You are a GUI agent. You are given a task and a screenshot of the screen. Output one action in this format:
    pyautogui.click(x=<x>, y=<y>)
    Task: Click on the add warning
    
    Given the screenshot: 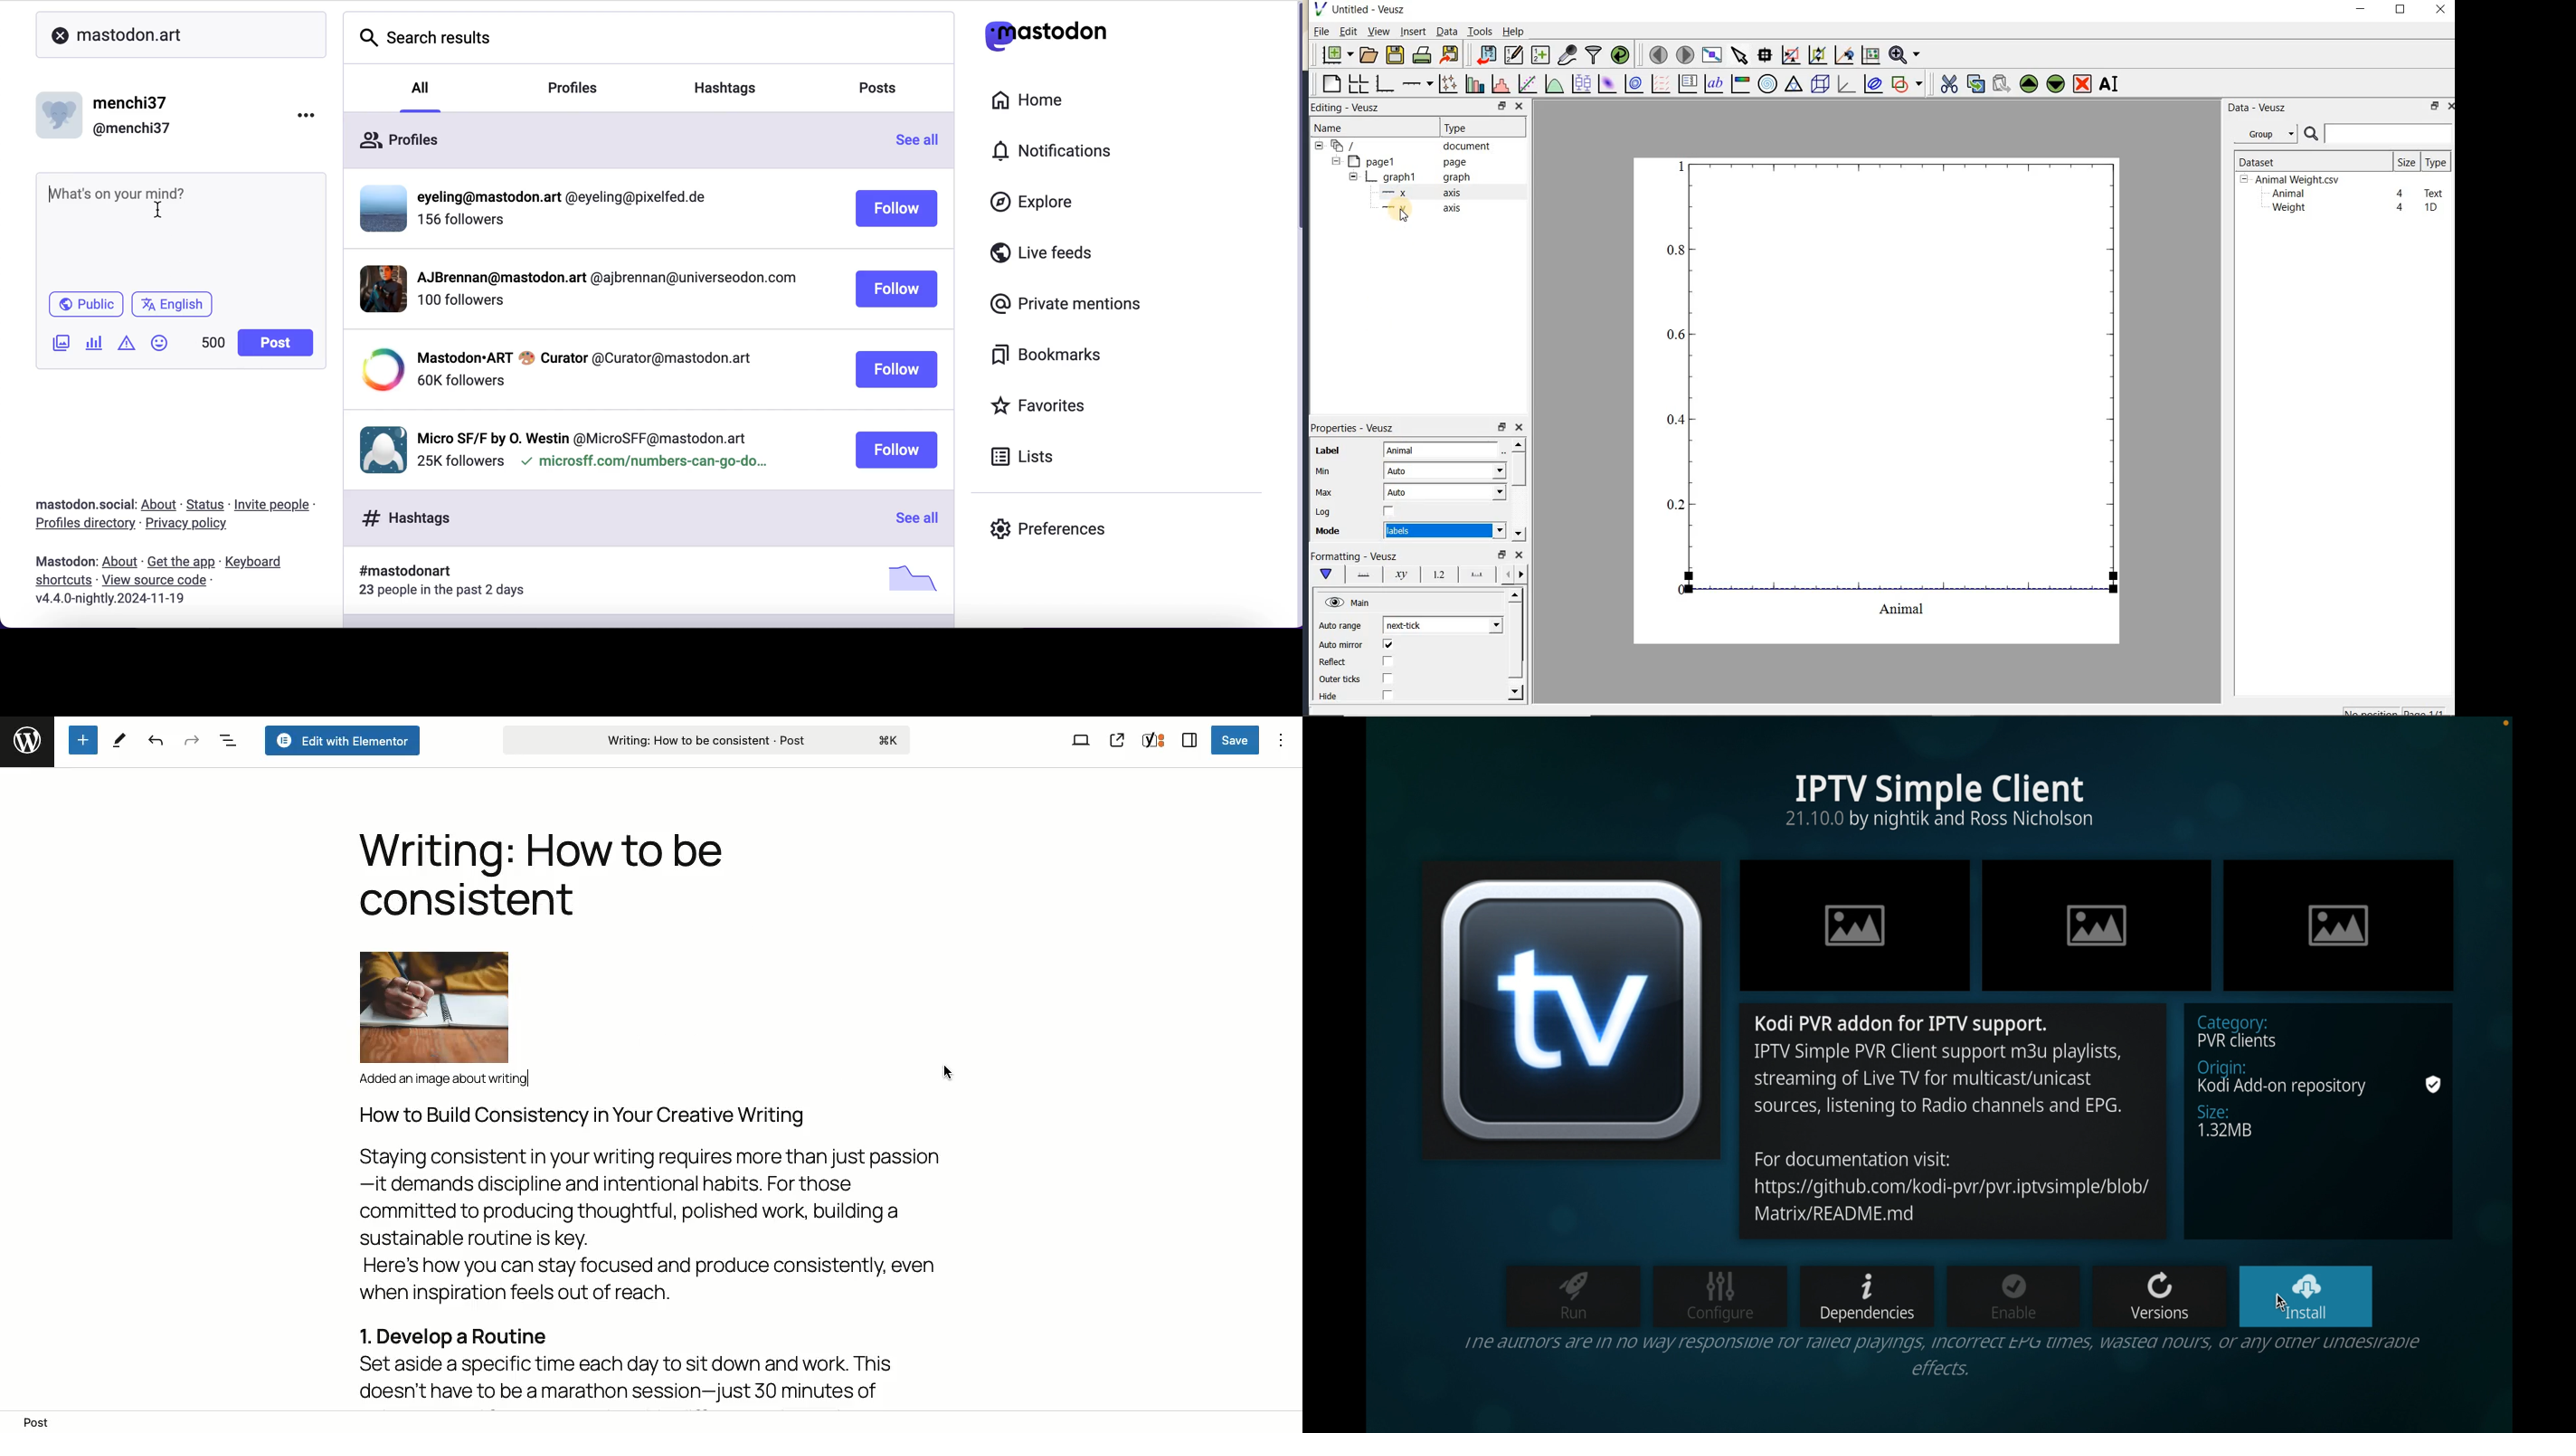 What is the action you would take?
    pyautogui.click(x=130, y=347)
    